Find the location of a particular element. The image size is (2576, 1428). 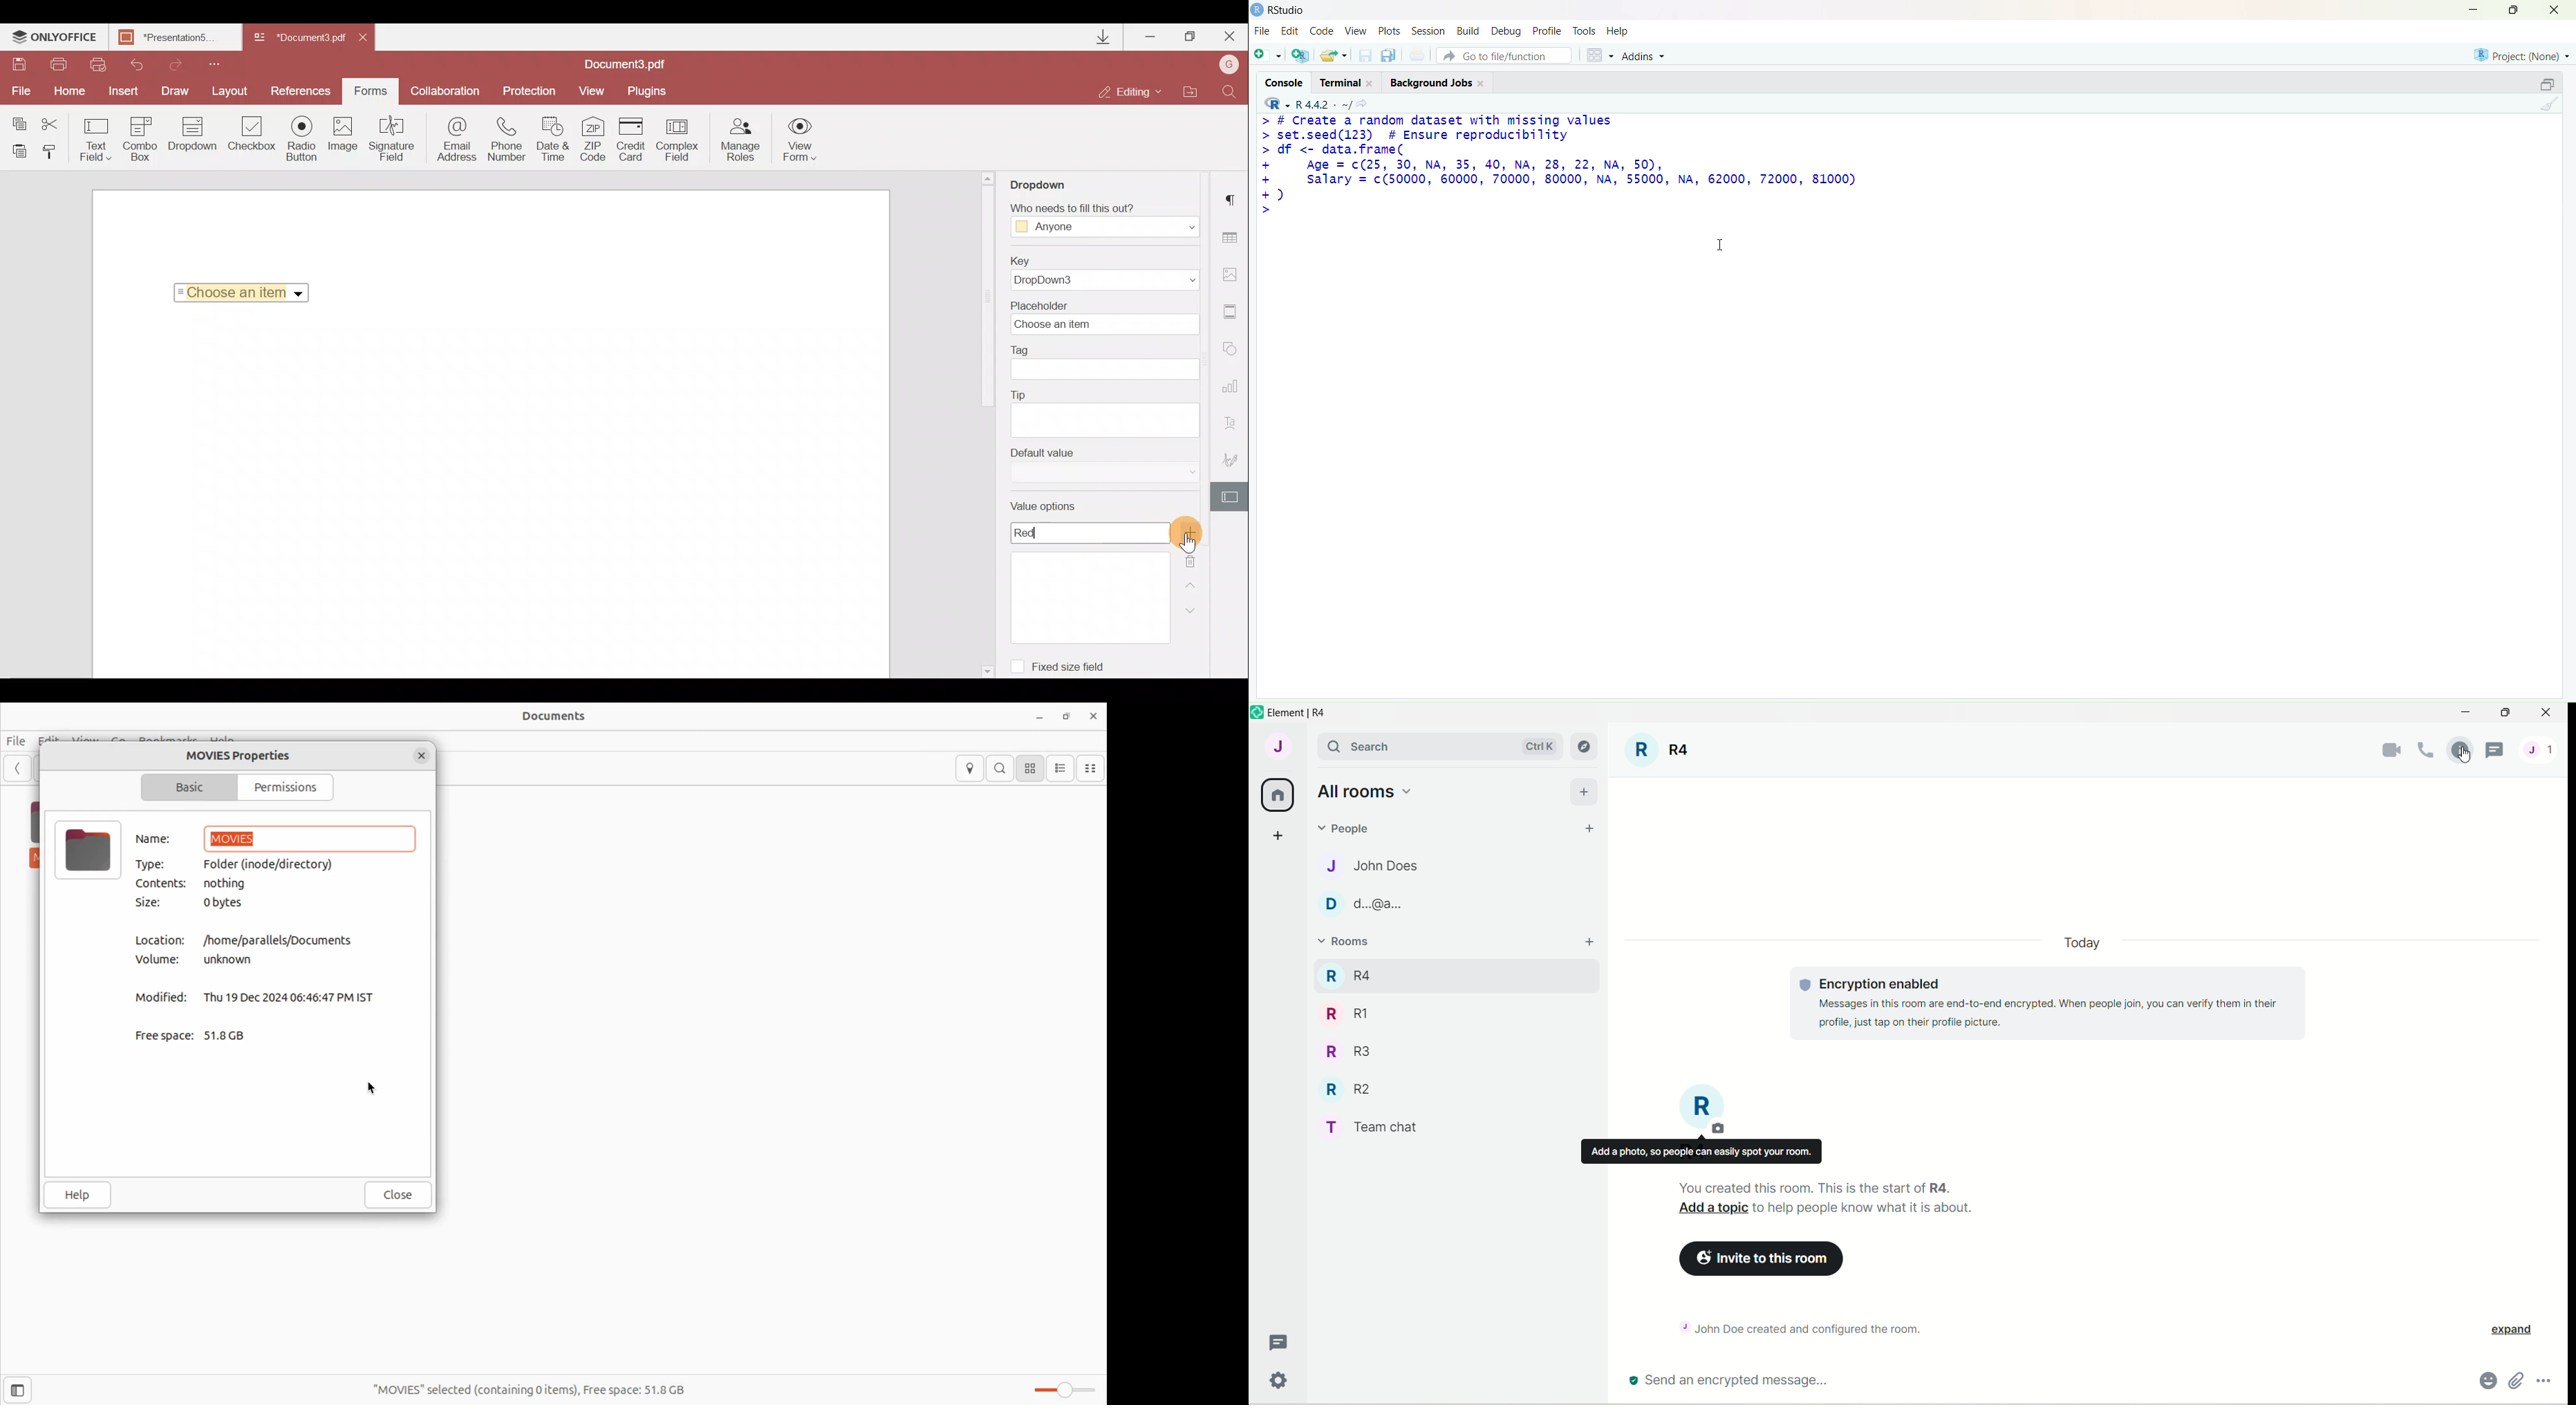

Rstudio is located at coordinates (1279, 10).